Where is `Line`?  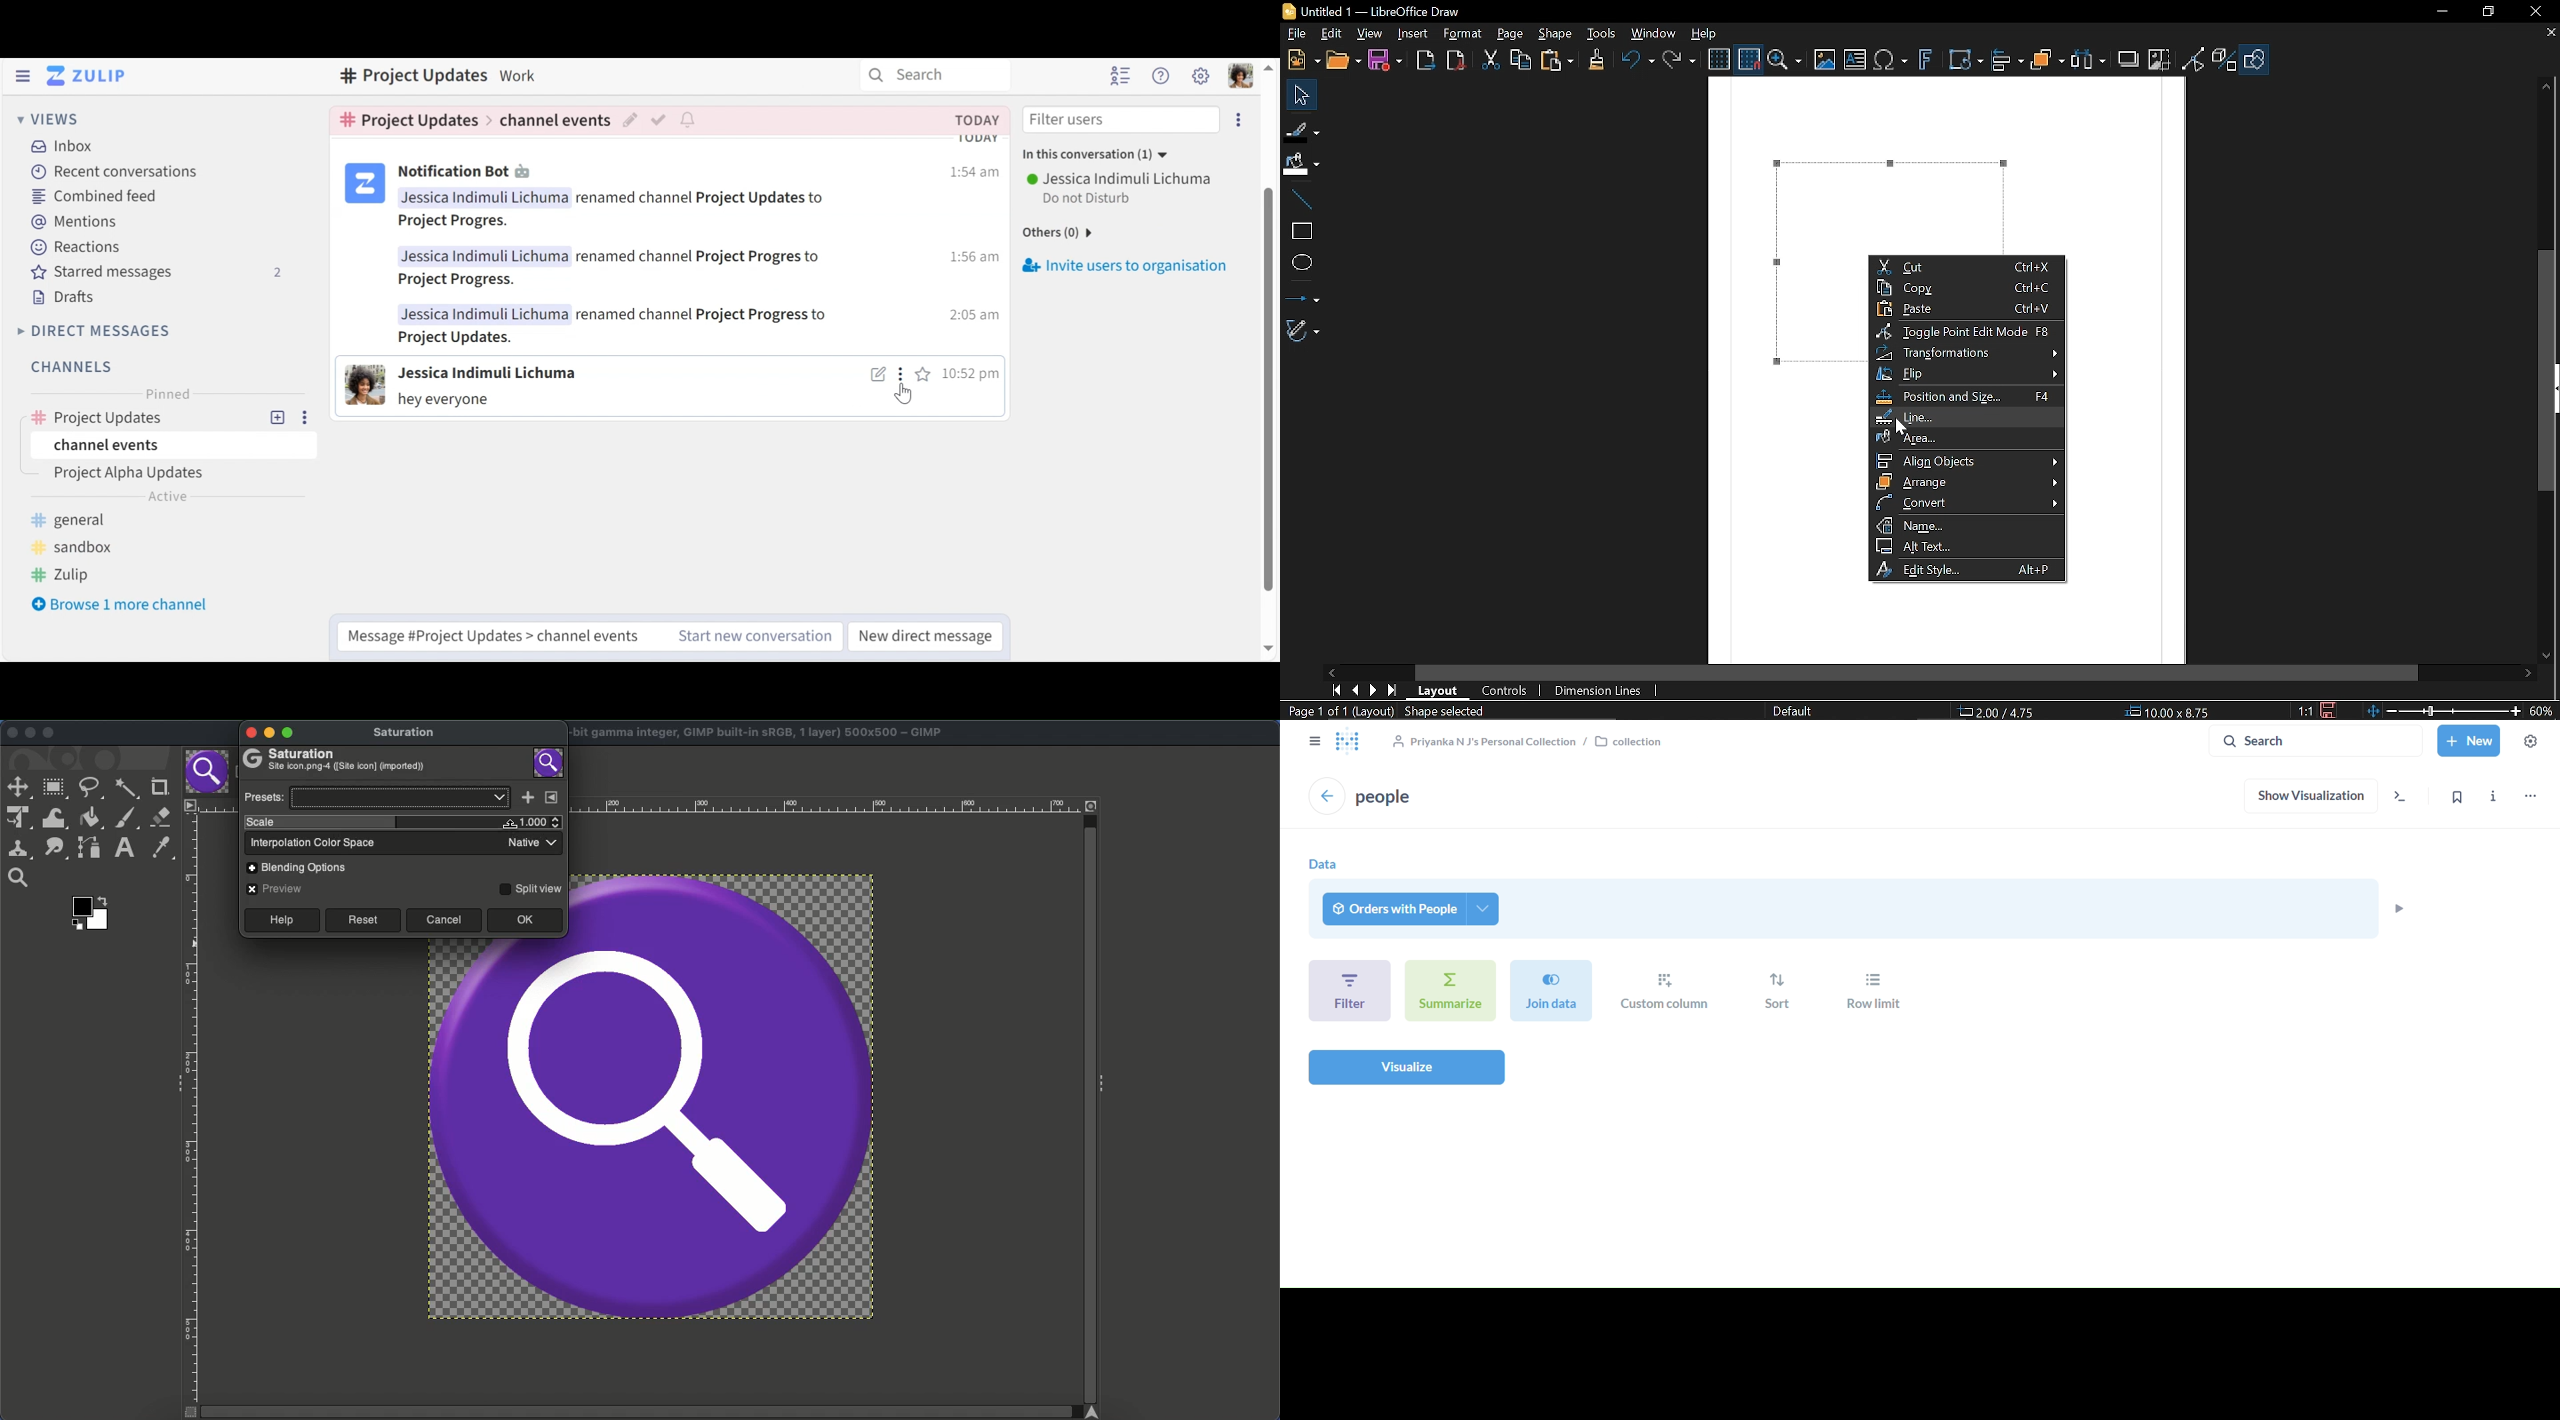 Line is located at coordinates (1966, 418).